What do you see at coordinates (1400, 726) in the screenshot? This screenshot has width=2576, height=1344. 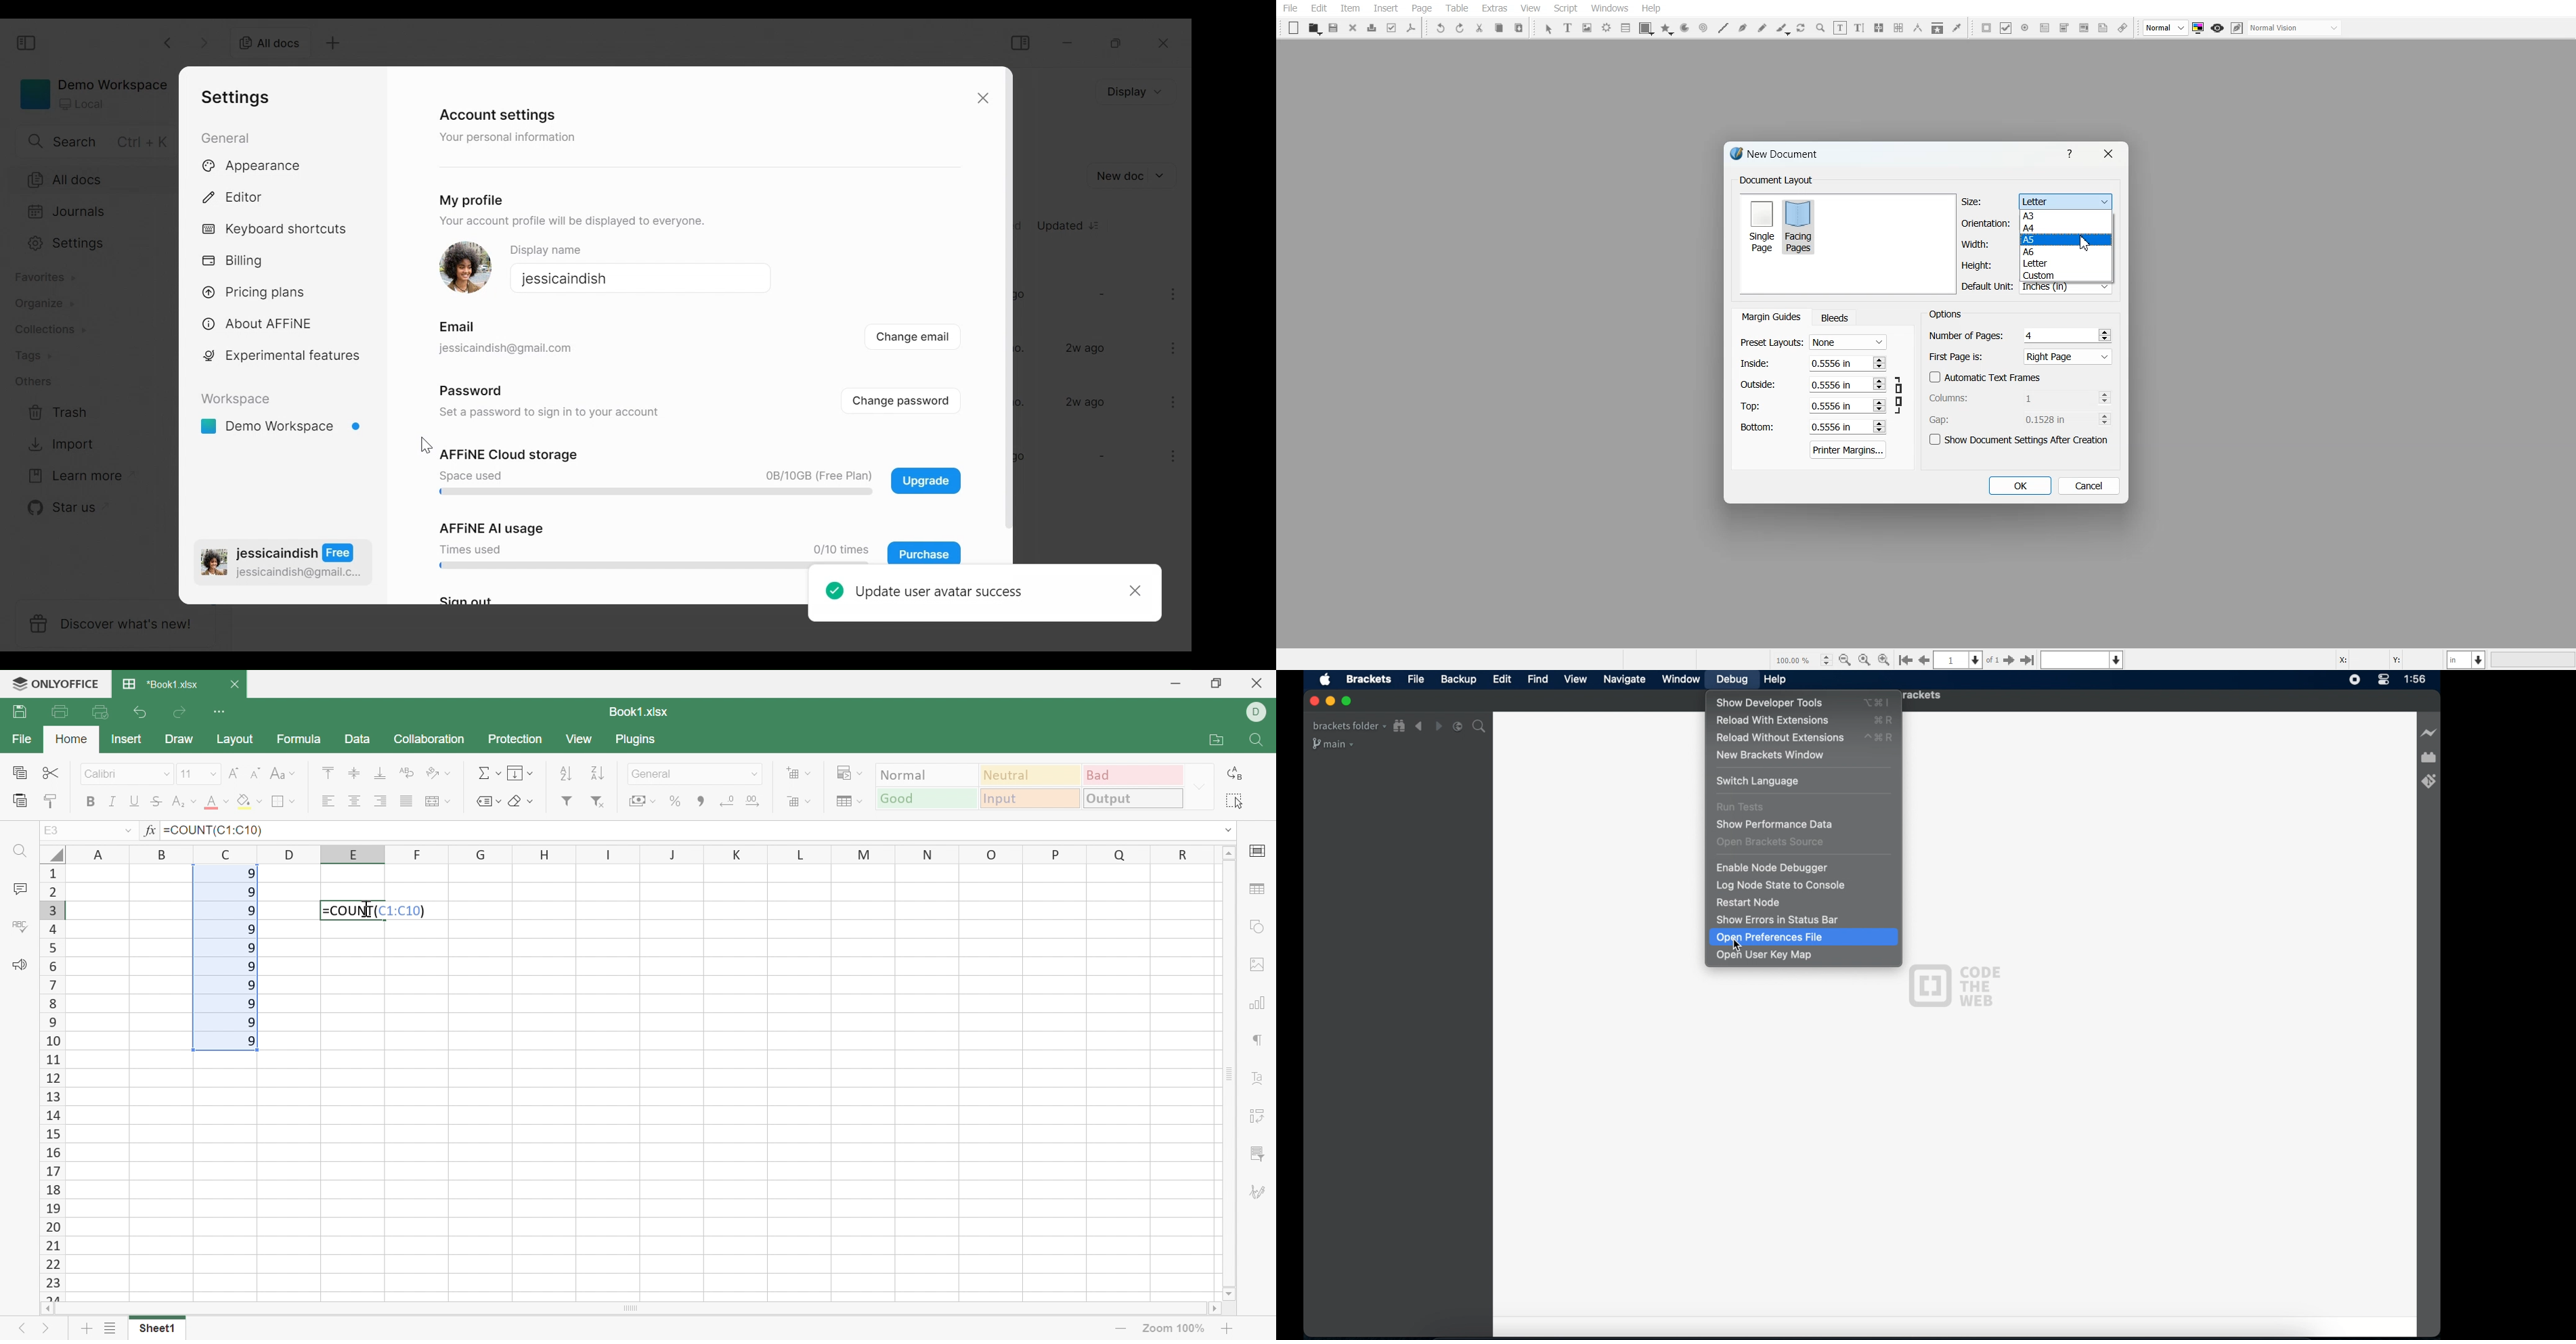 I see `show file in tree` at bounding box center [1400, 726].